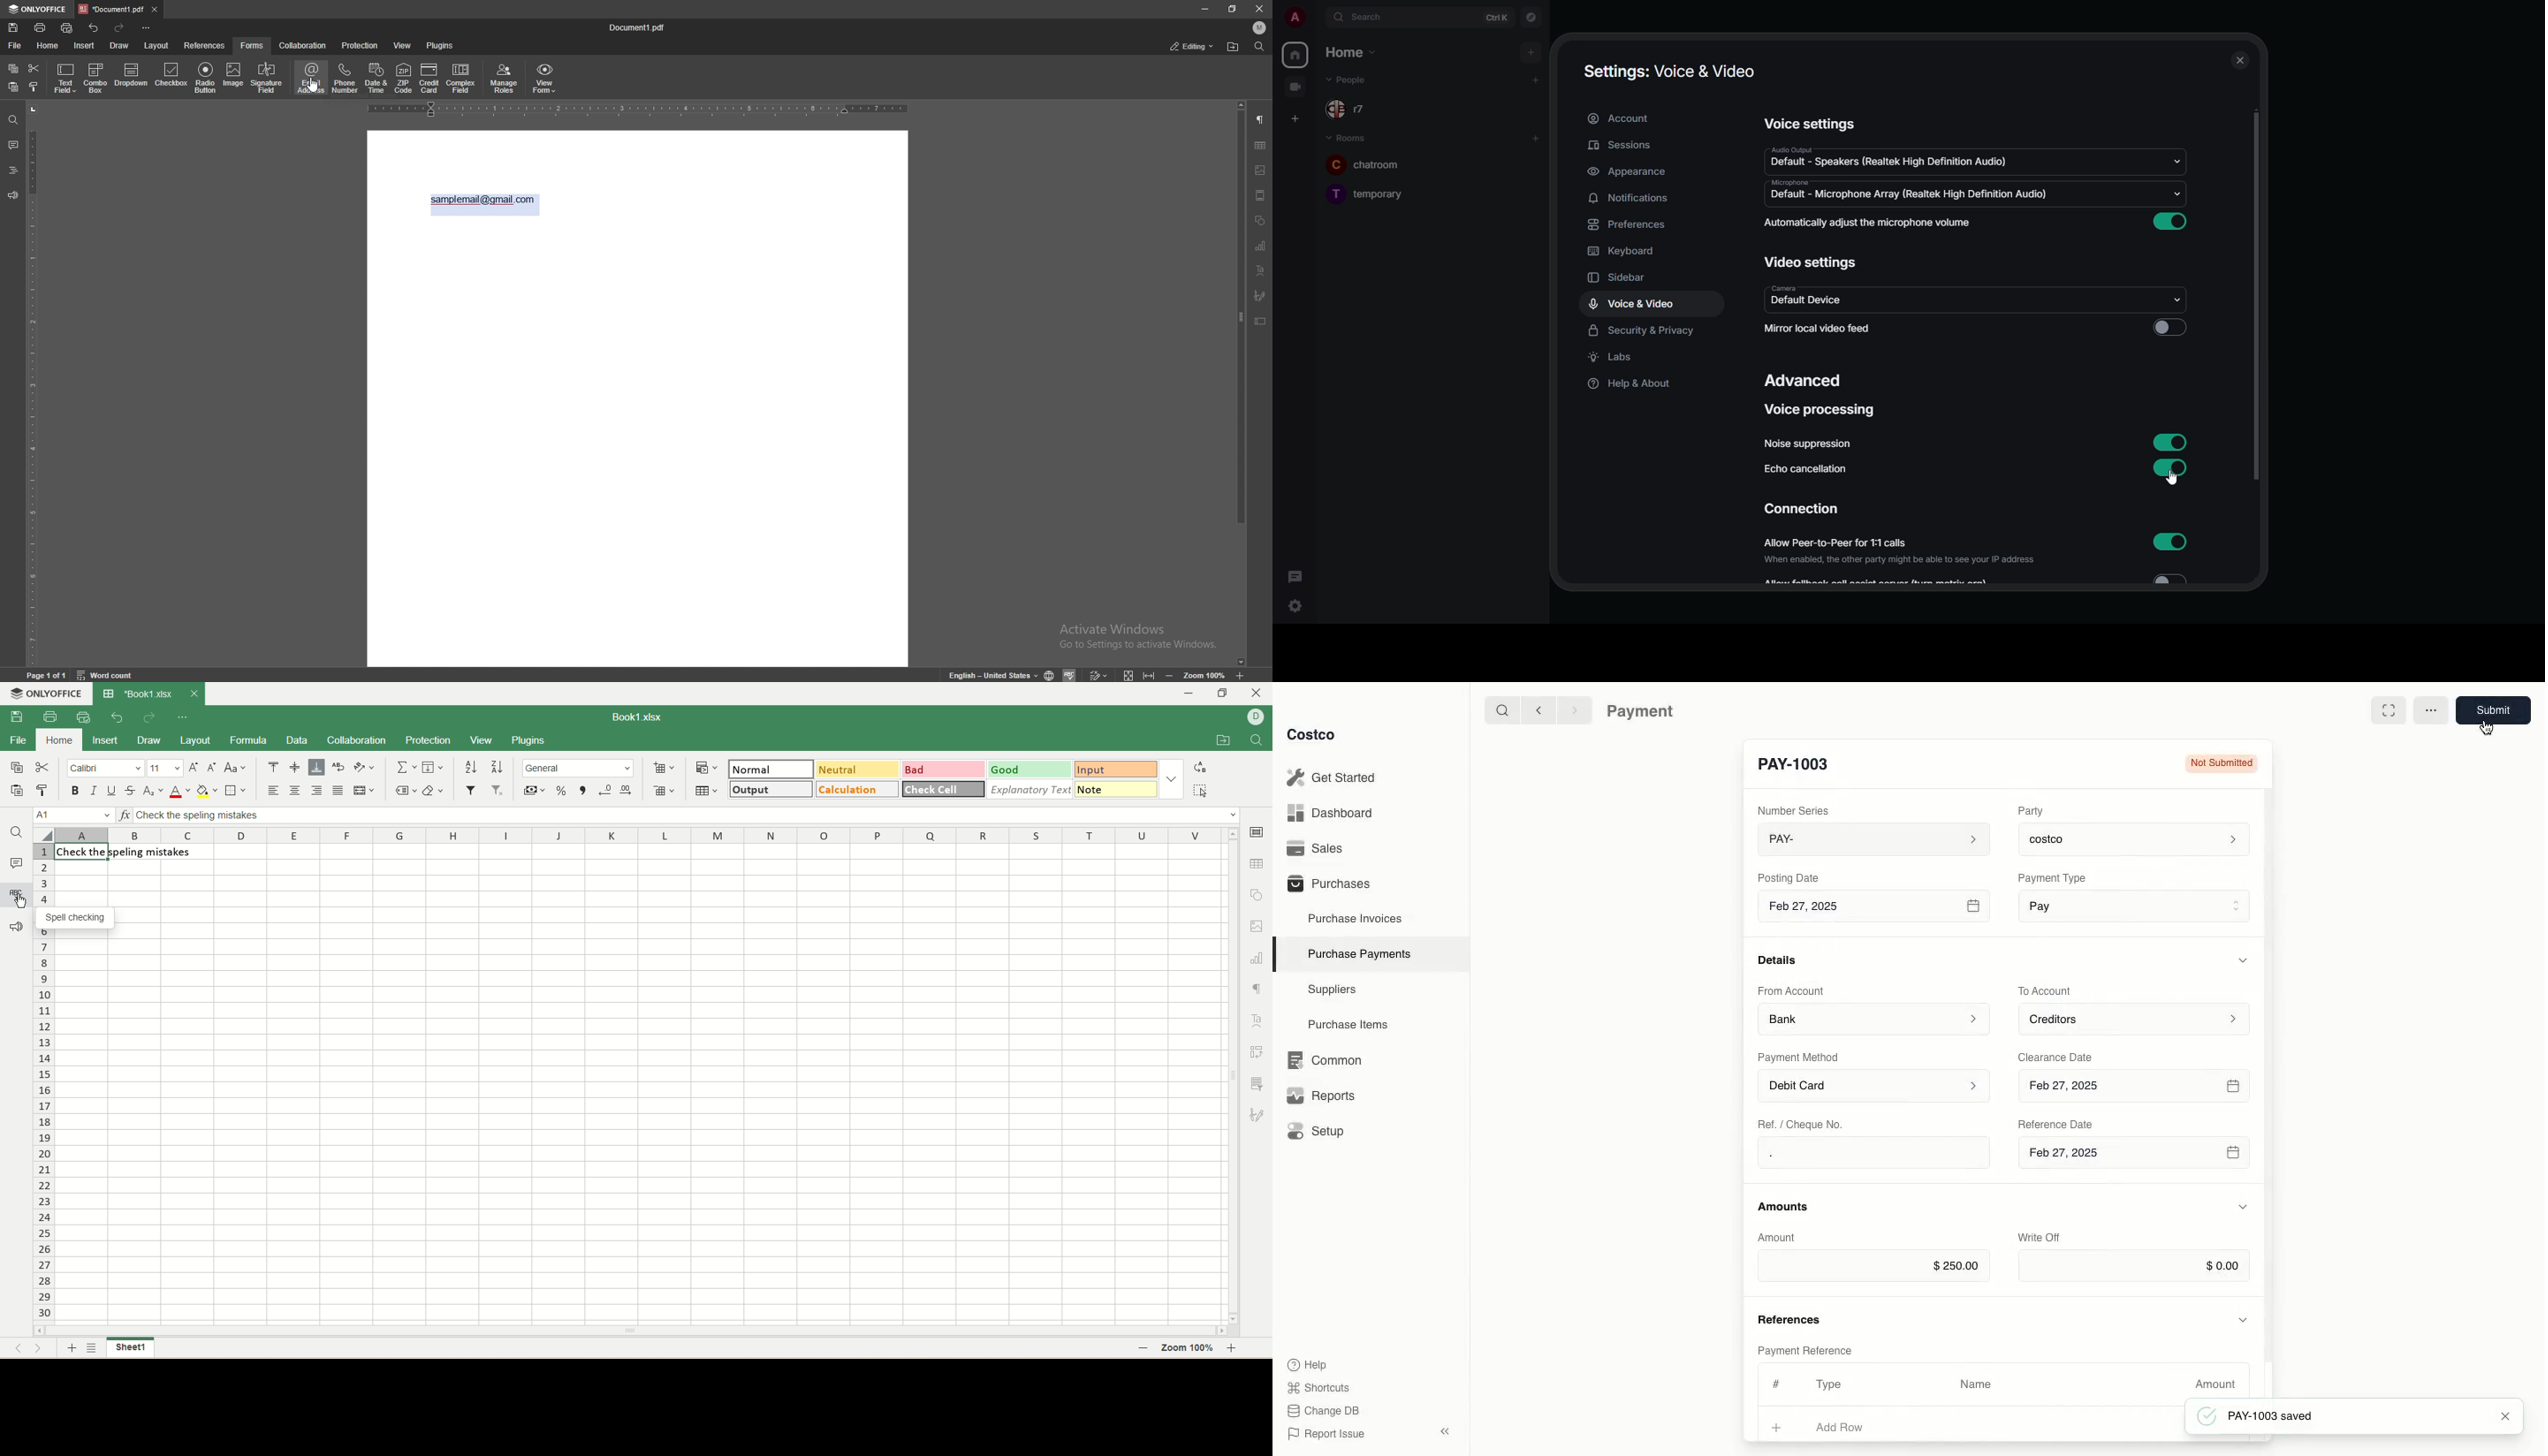 The height and width of the screenshot is (1456, 2548). What do you see at coordinates (1803, 1123) in the screenshot?
I see `Ret. / Cheque No.` at bounding box center [1803, 1123].